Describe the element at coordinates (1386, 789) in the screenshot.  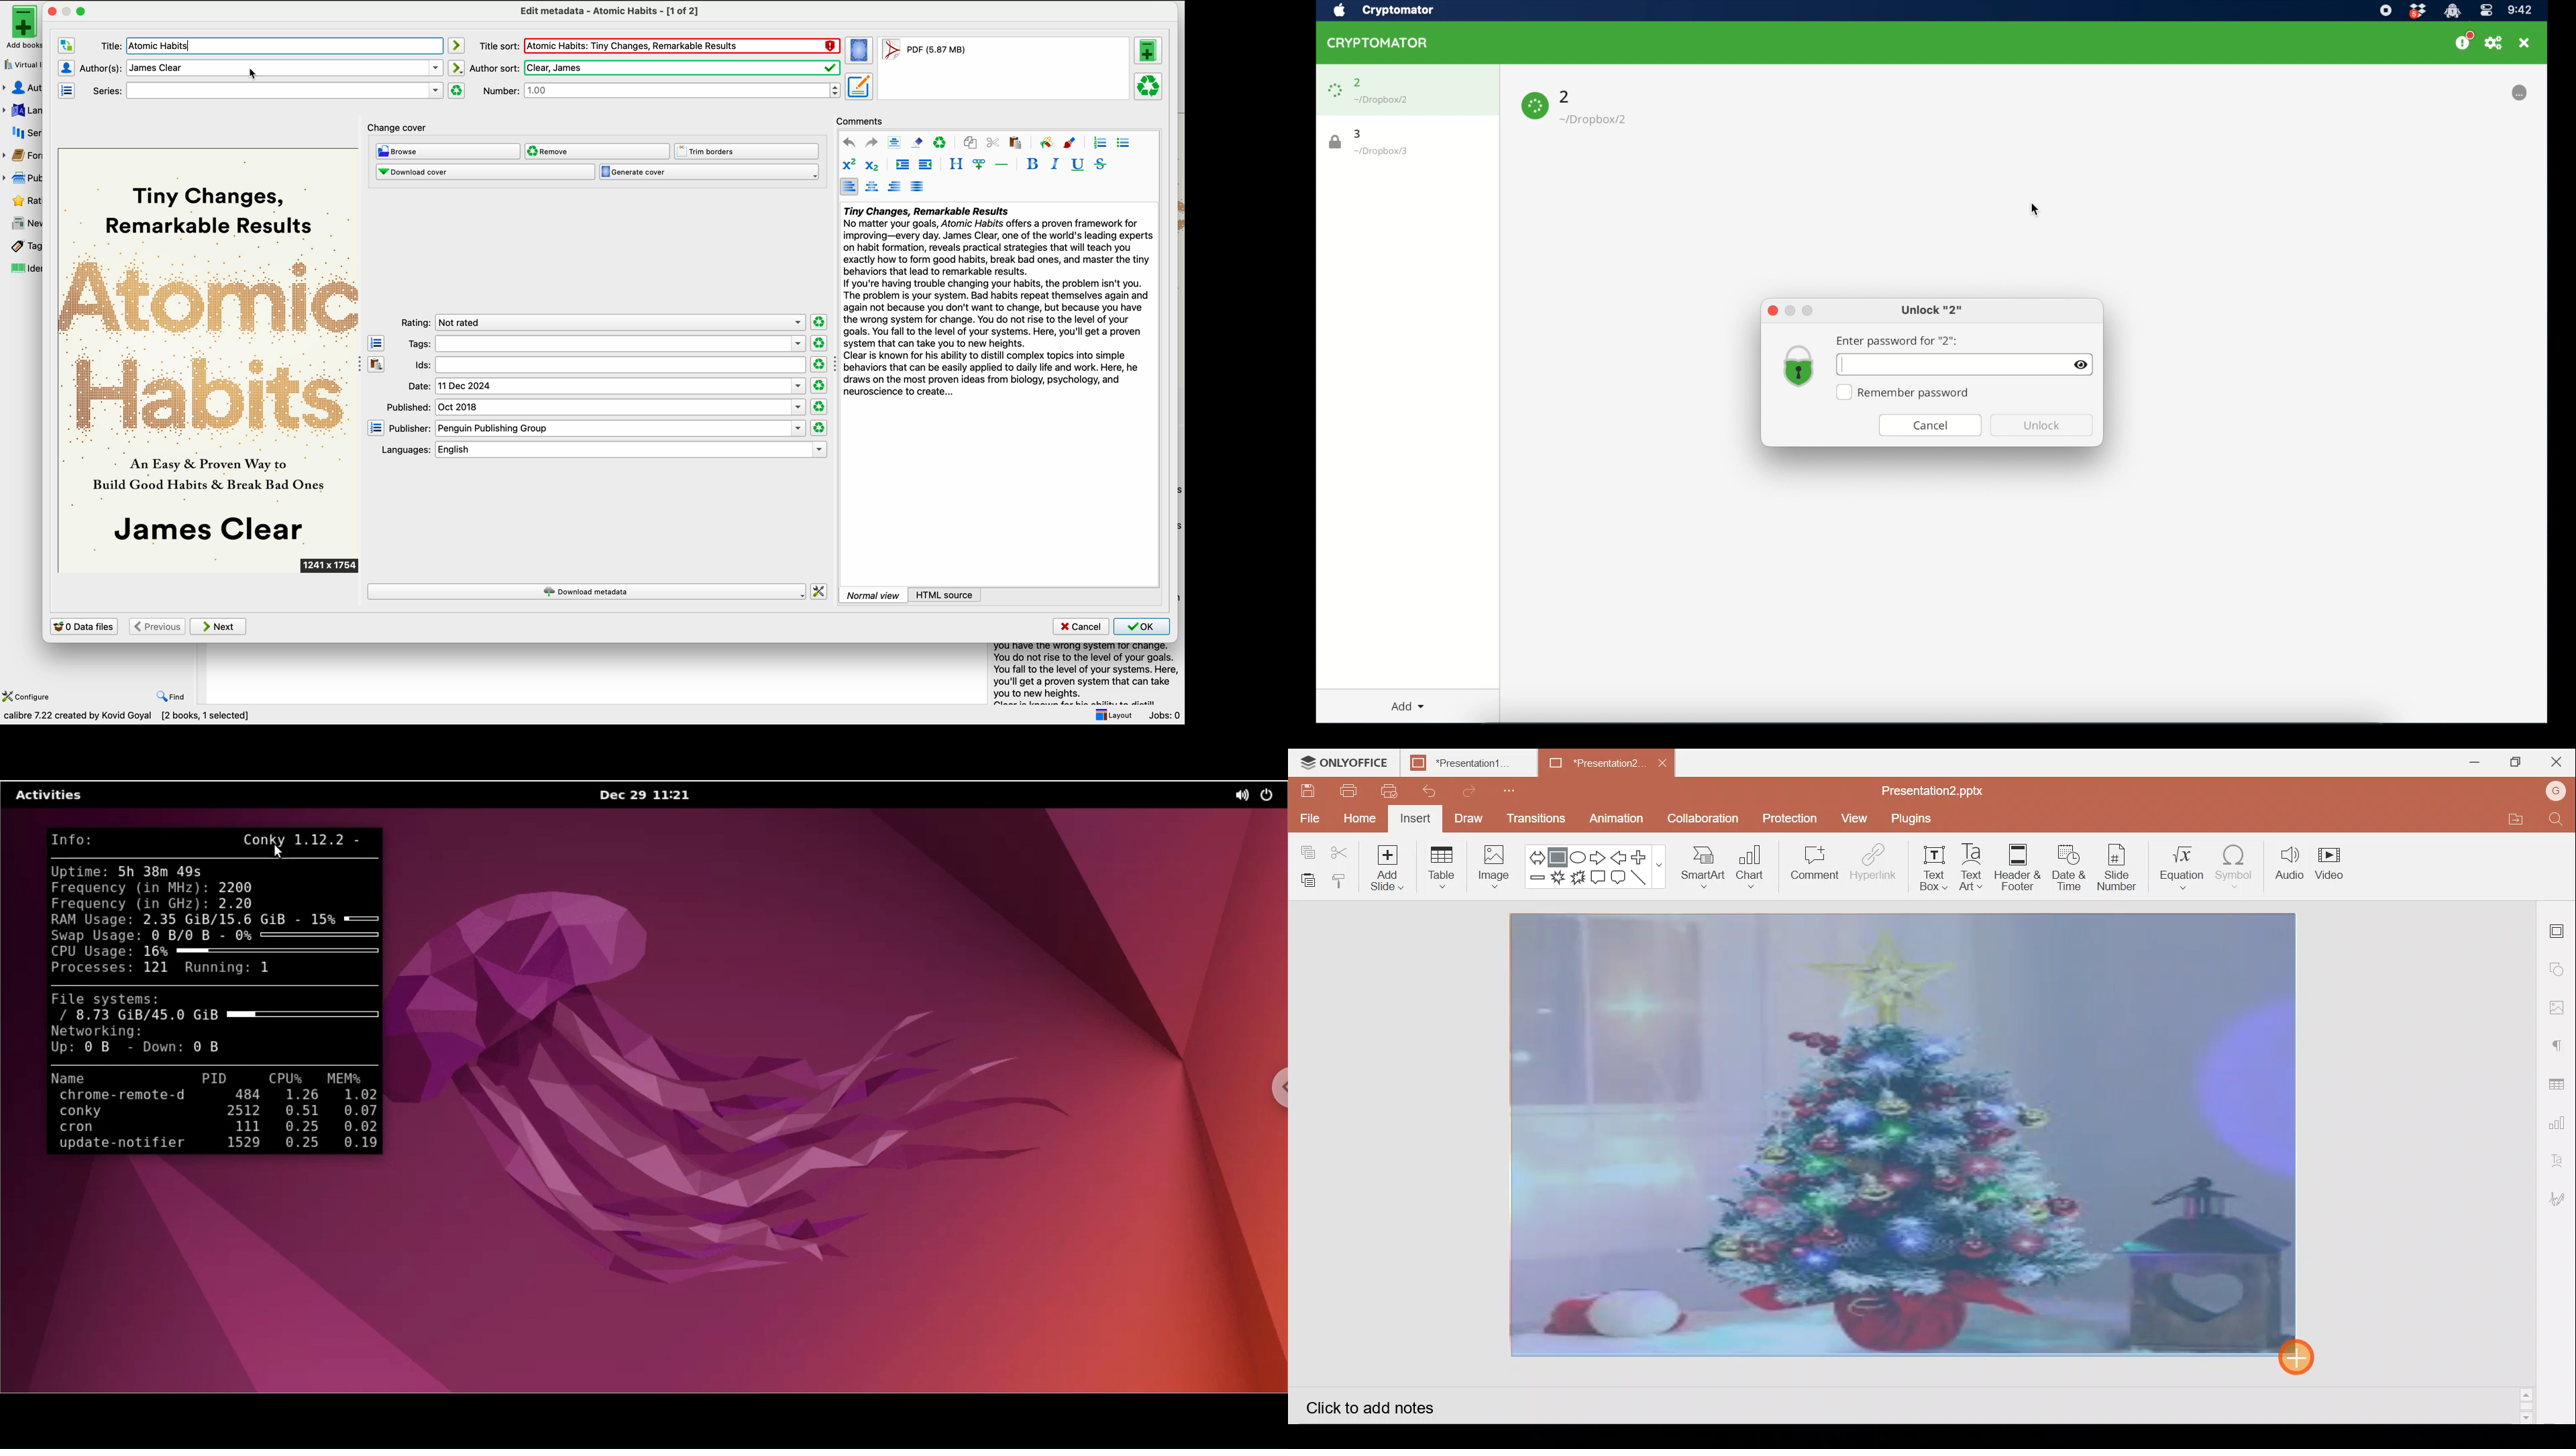
I see `Quick print` at that location.